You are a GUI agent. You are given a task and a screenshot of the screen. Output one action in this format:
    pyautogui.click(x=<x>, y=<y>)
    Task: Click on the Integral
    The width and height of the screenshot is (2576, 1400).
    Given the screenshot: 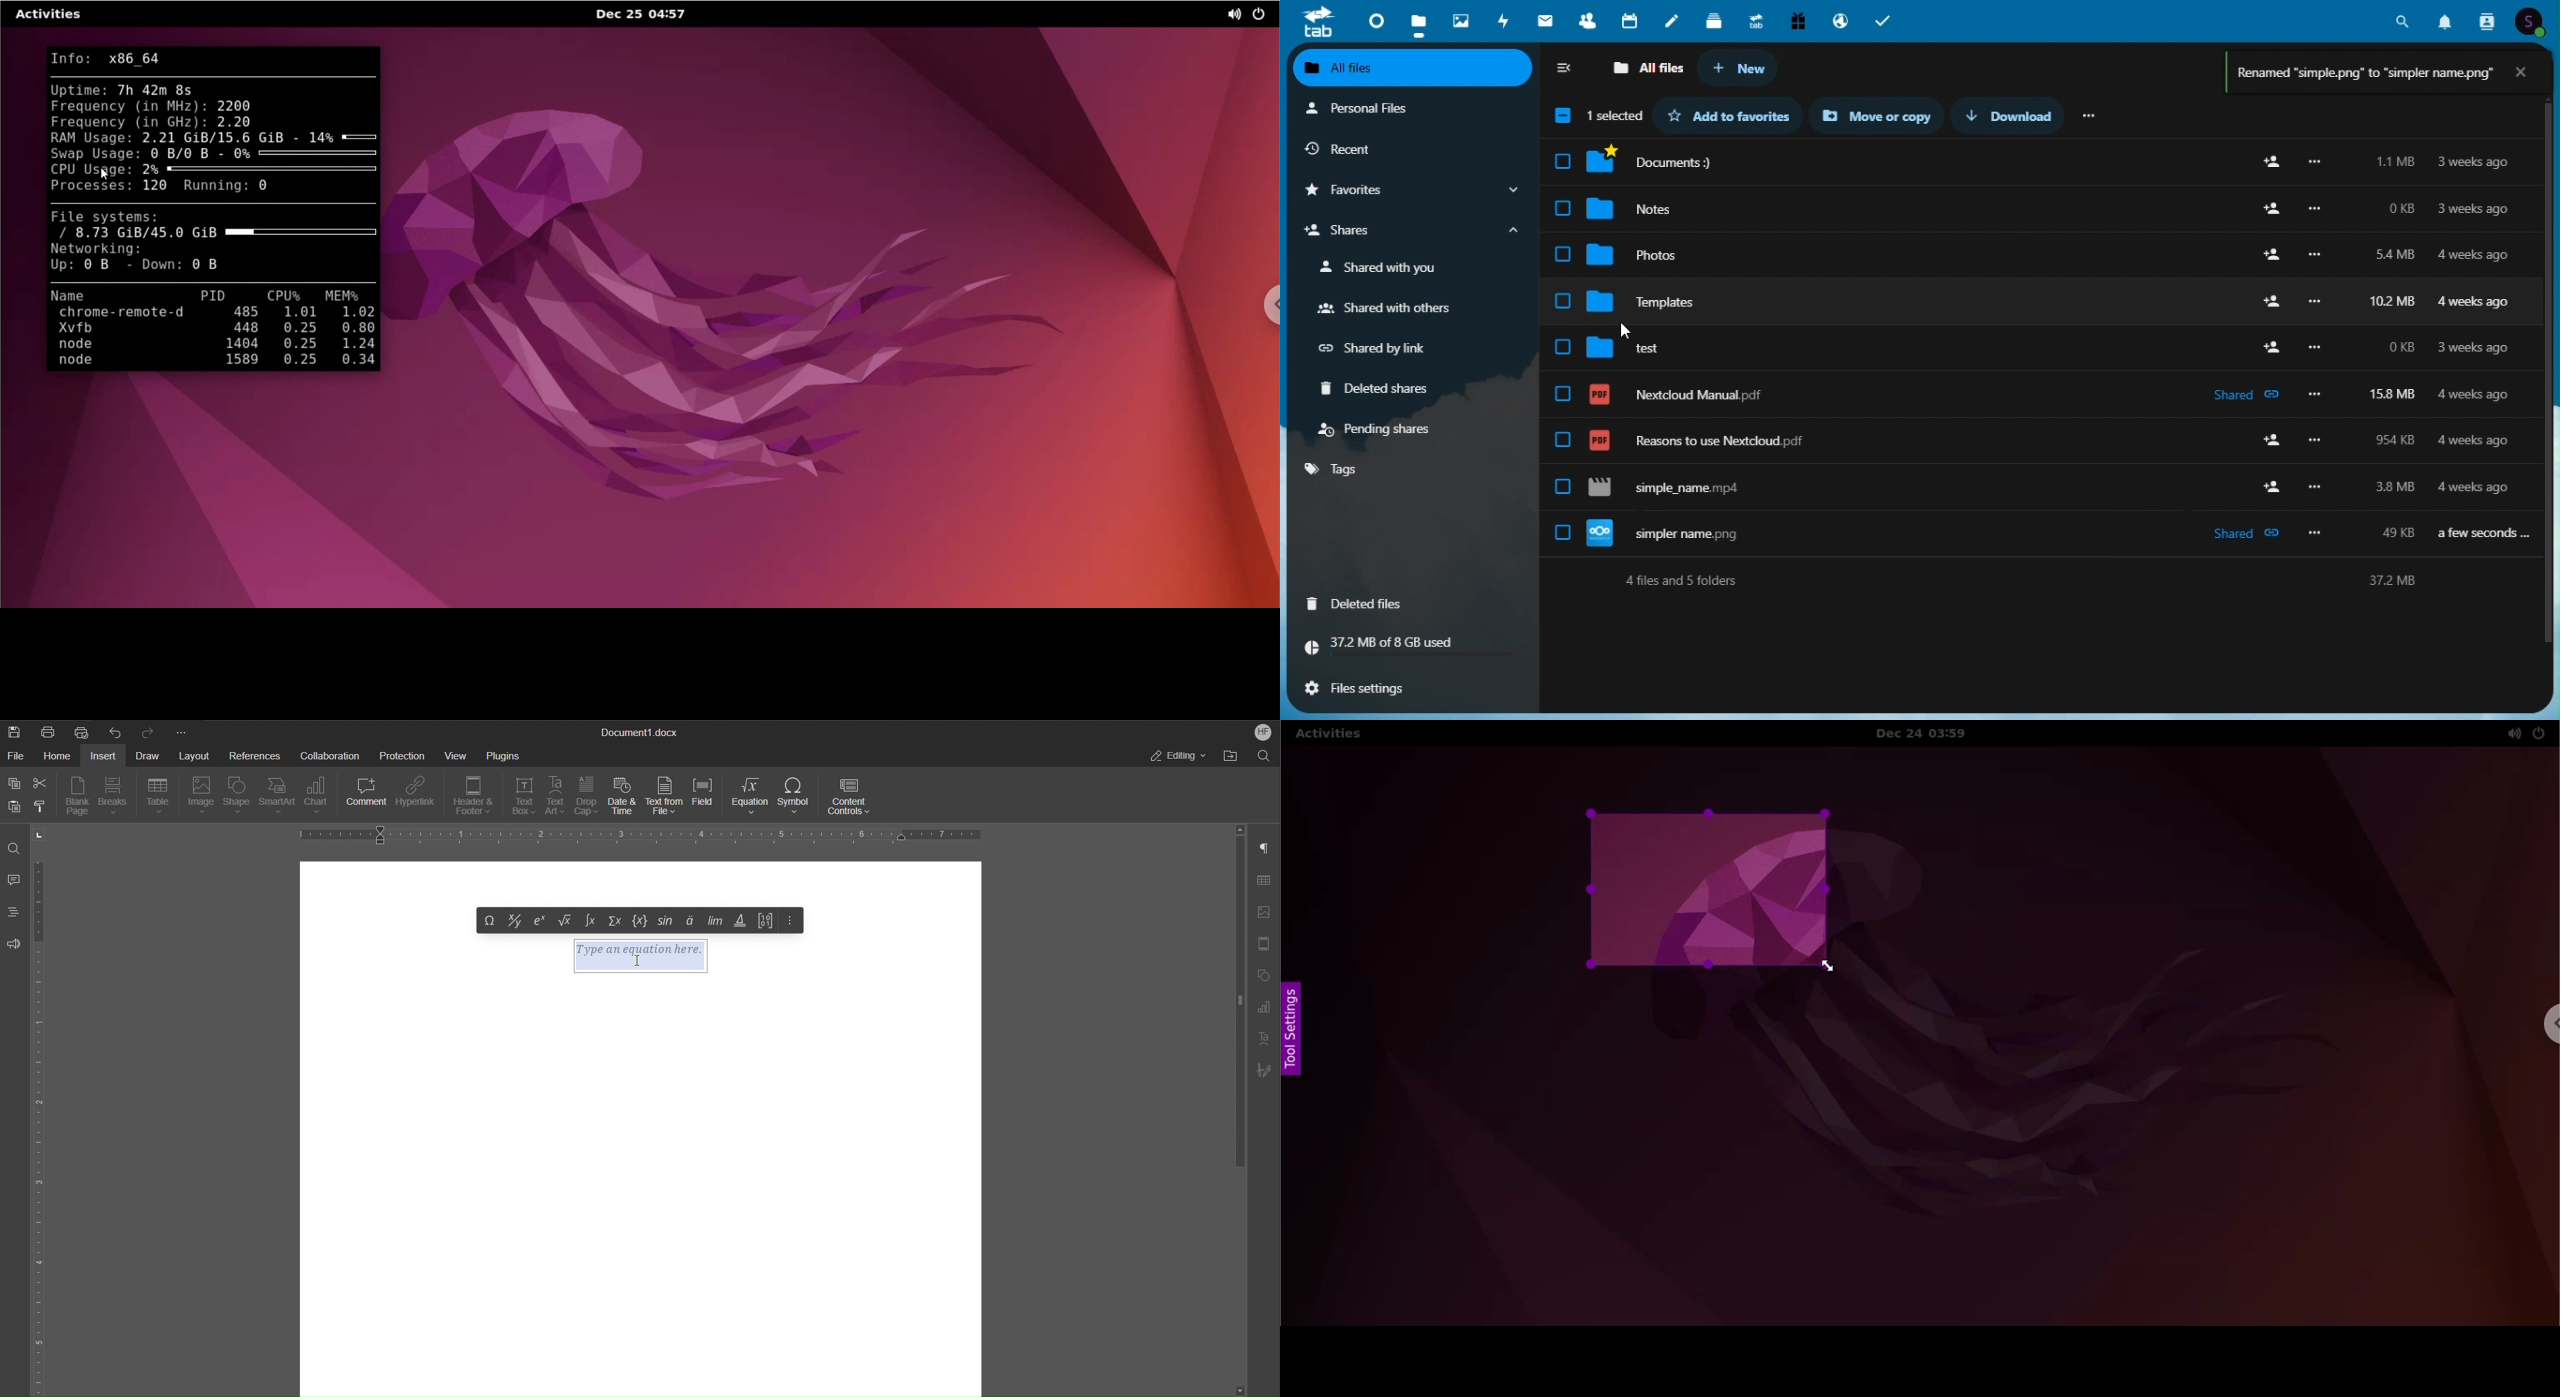 What is the action you would take?
    pyautogui.click(x=589, y=920)
    